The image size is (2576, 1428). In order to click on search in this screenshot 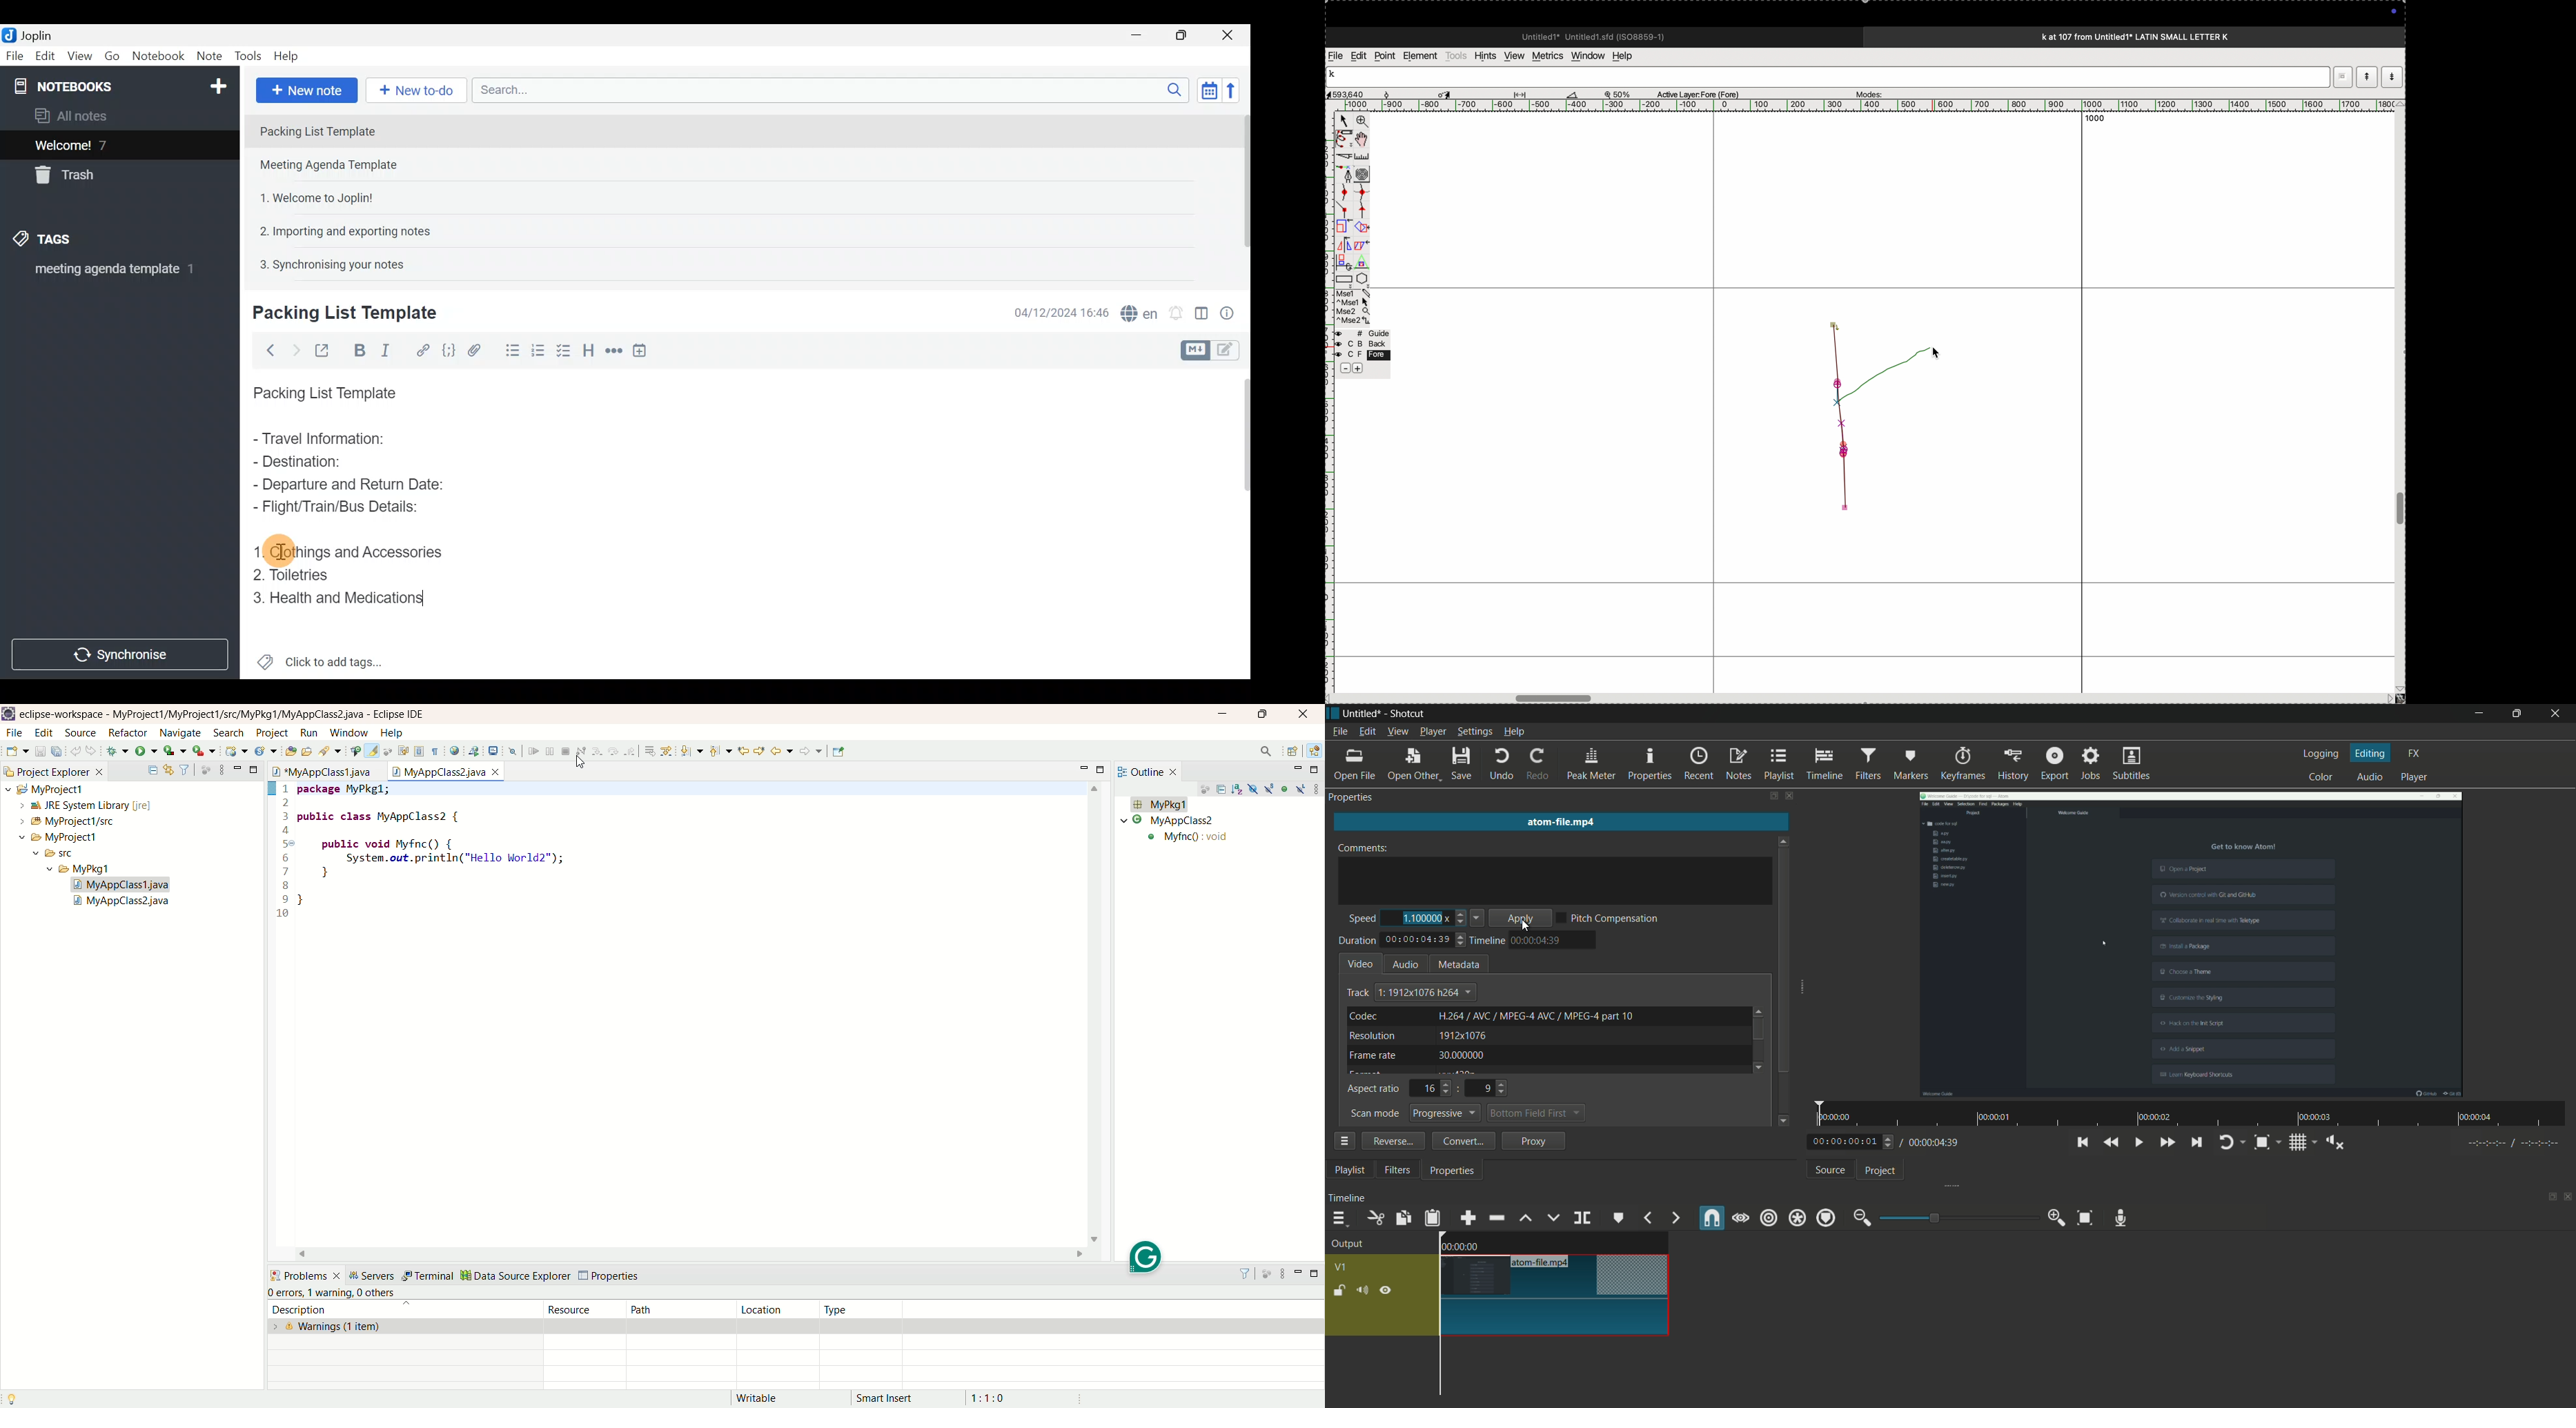, I will do `click(230, 732)`.